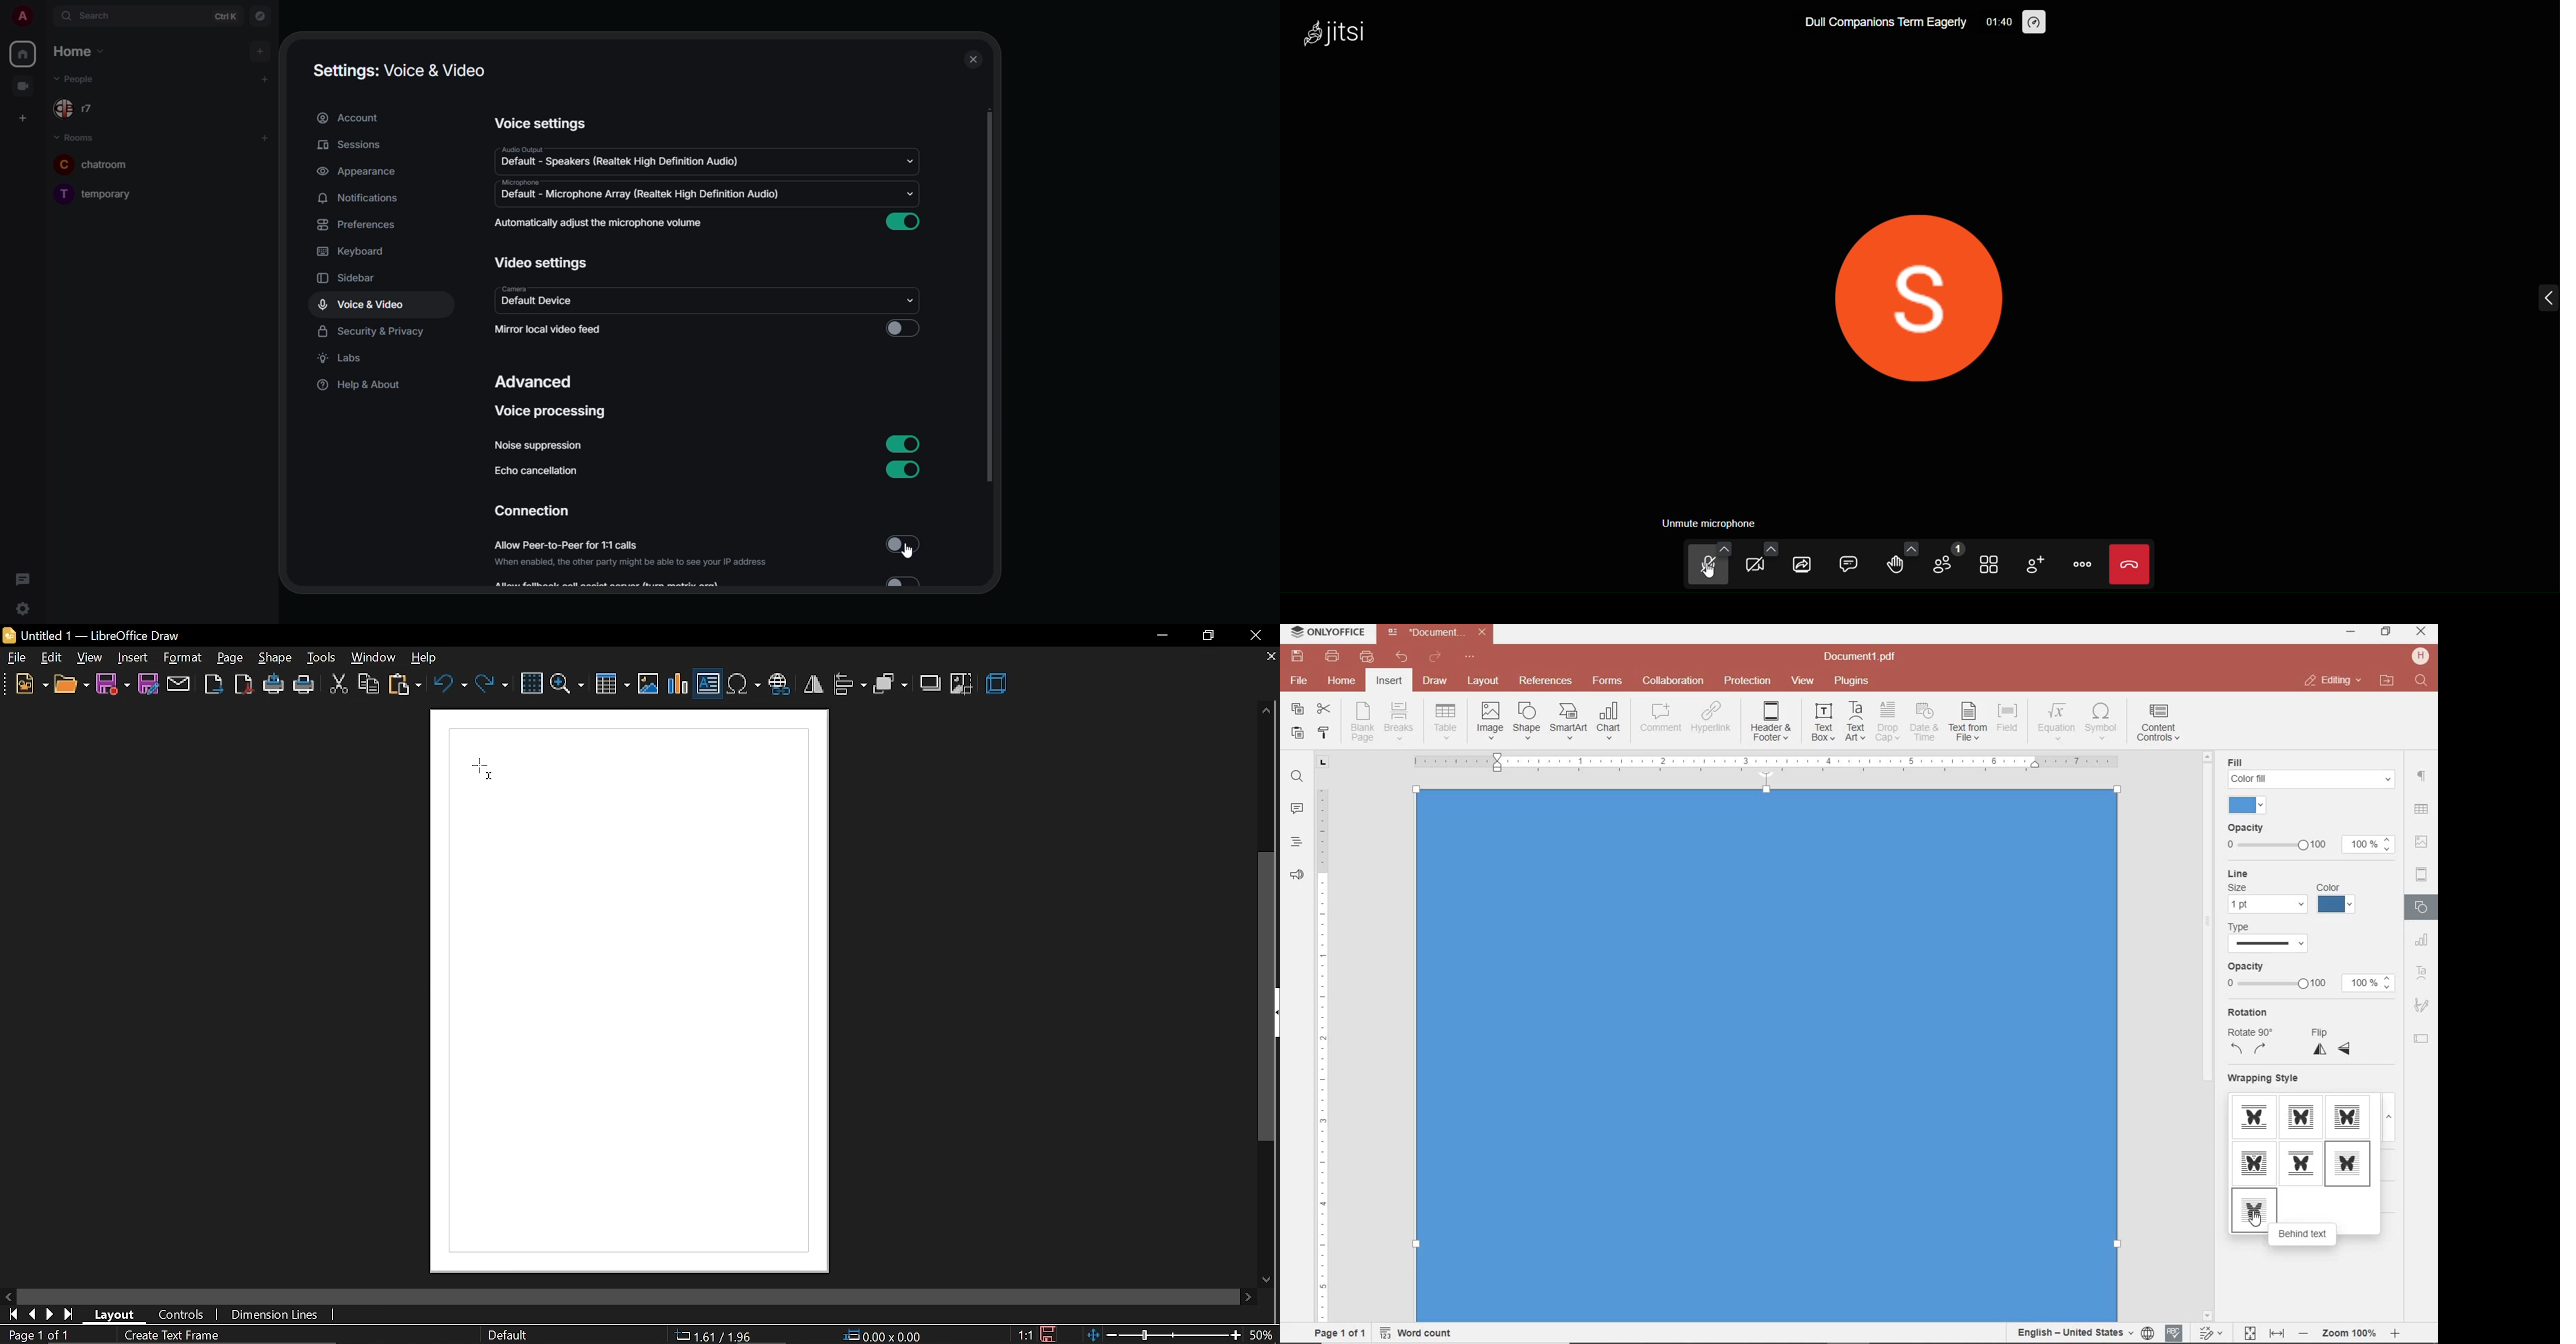 The width and height of the screenshot is (2576, 1344). Describe the element at coordinates (2307, 1105) in the screenshot. I see `WRAPPING STYLE` at that location.